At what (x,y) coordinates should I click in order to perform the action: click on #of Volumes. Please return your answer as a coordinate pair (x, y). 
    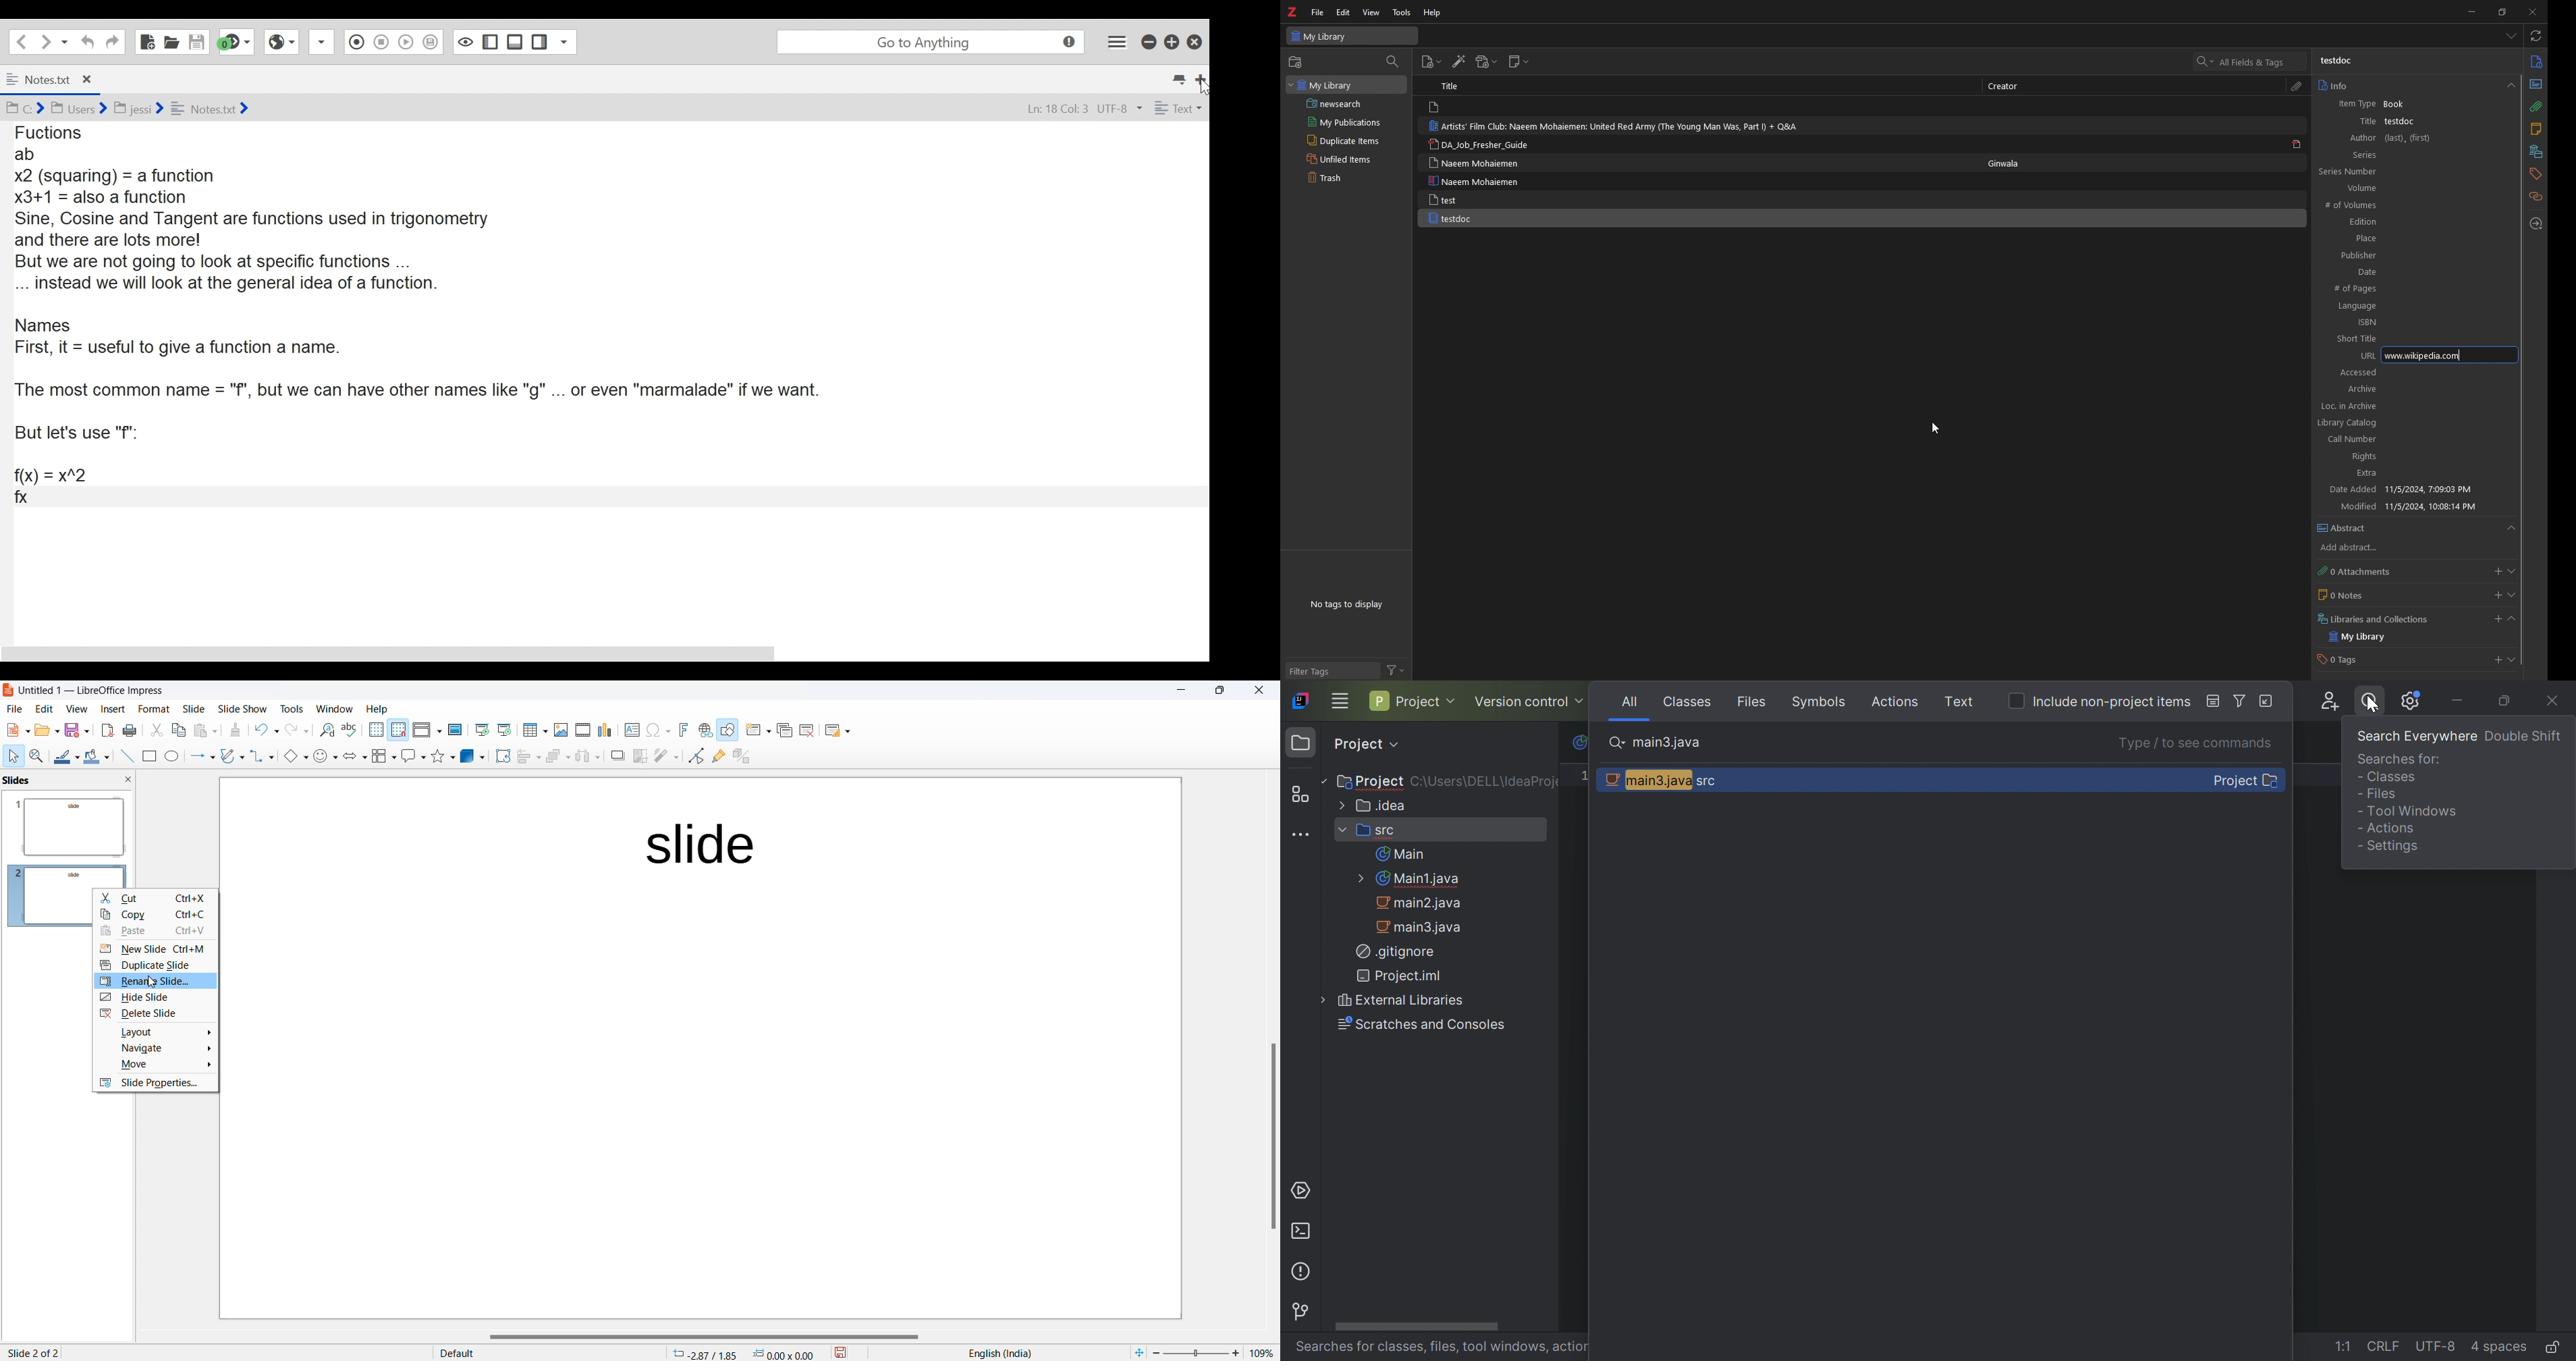
    Looking at the image, I should click on (2390, 205).